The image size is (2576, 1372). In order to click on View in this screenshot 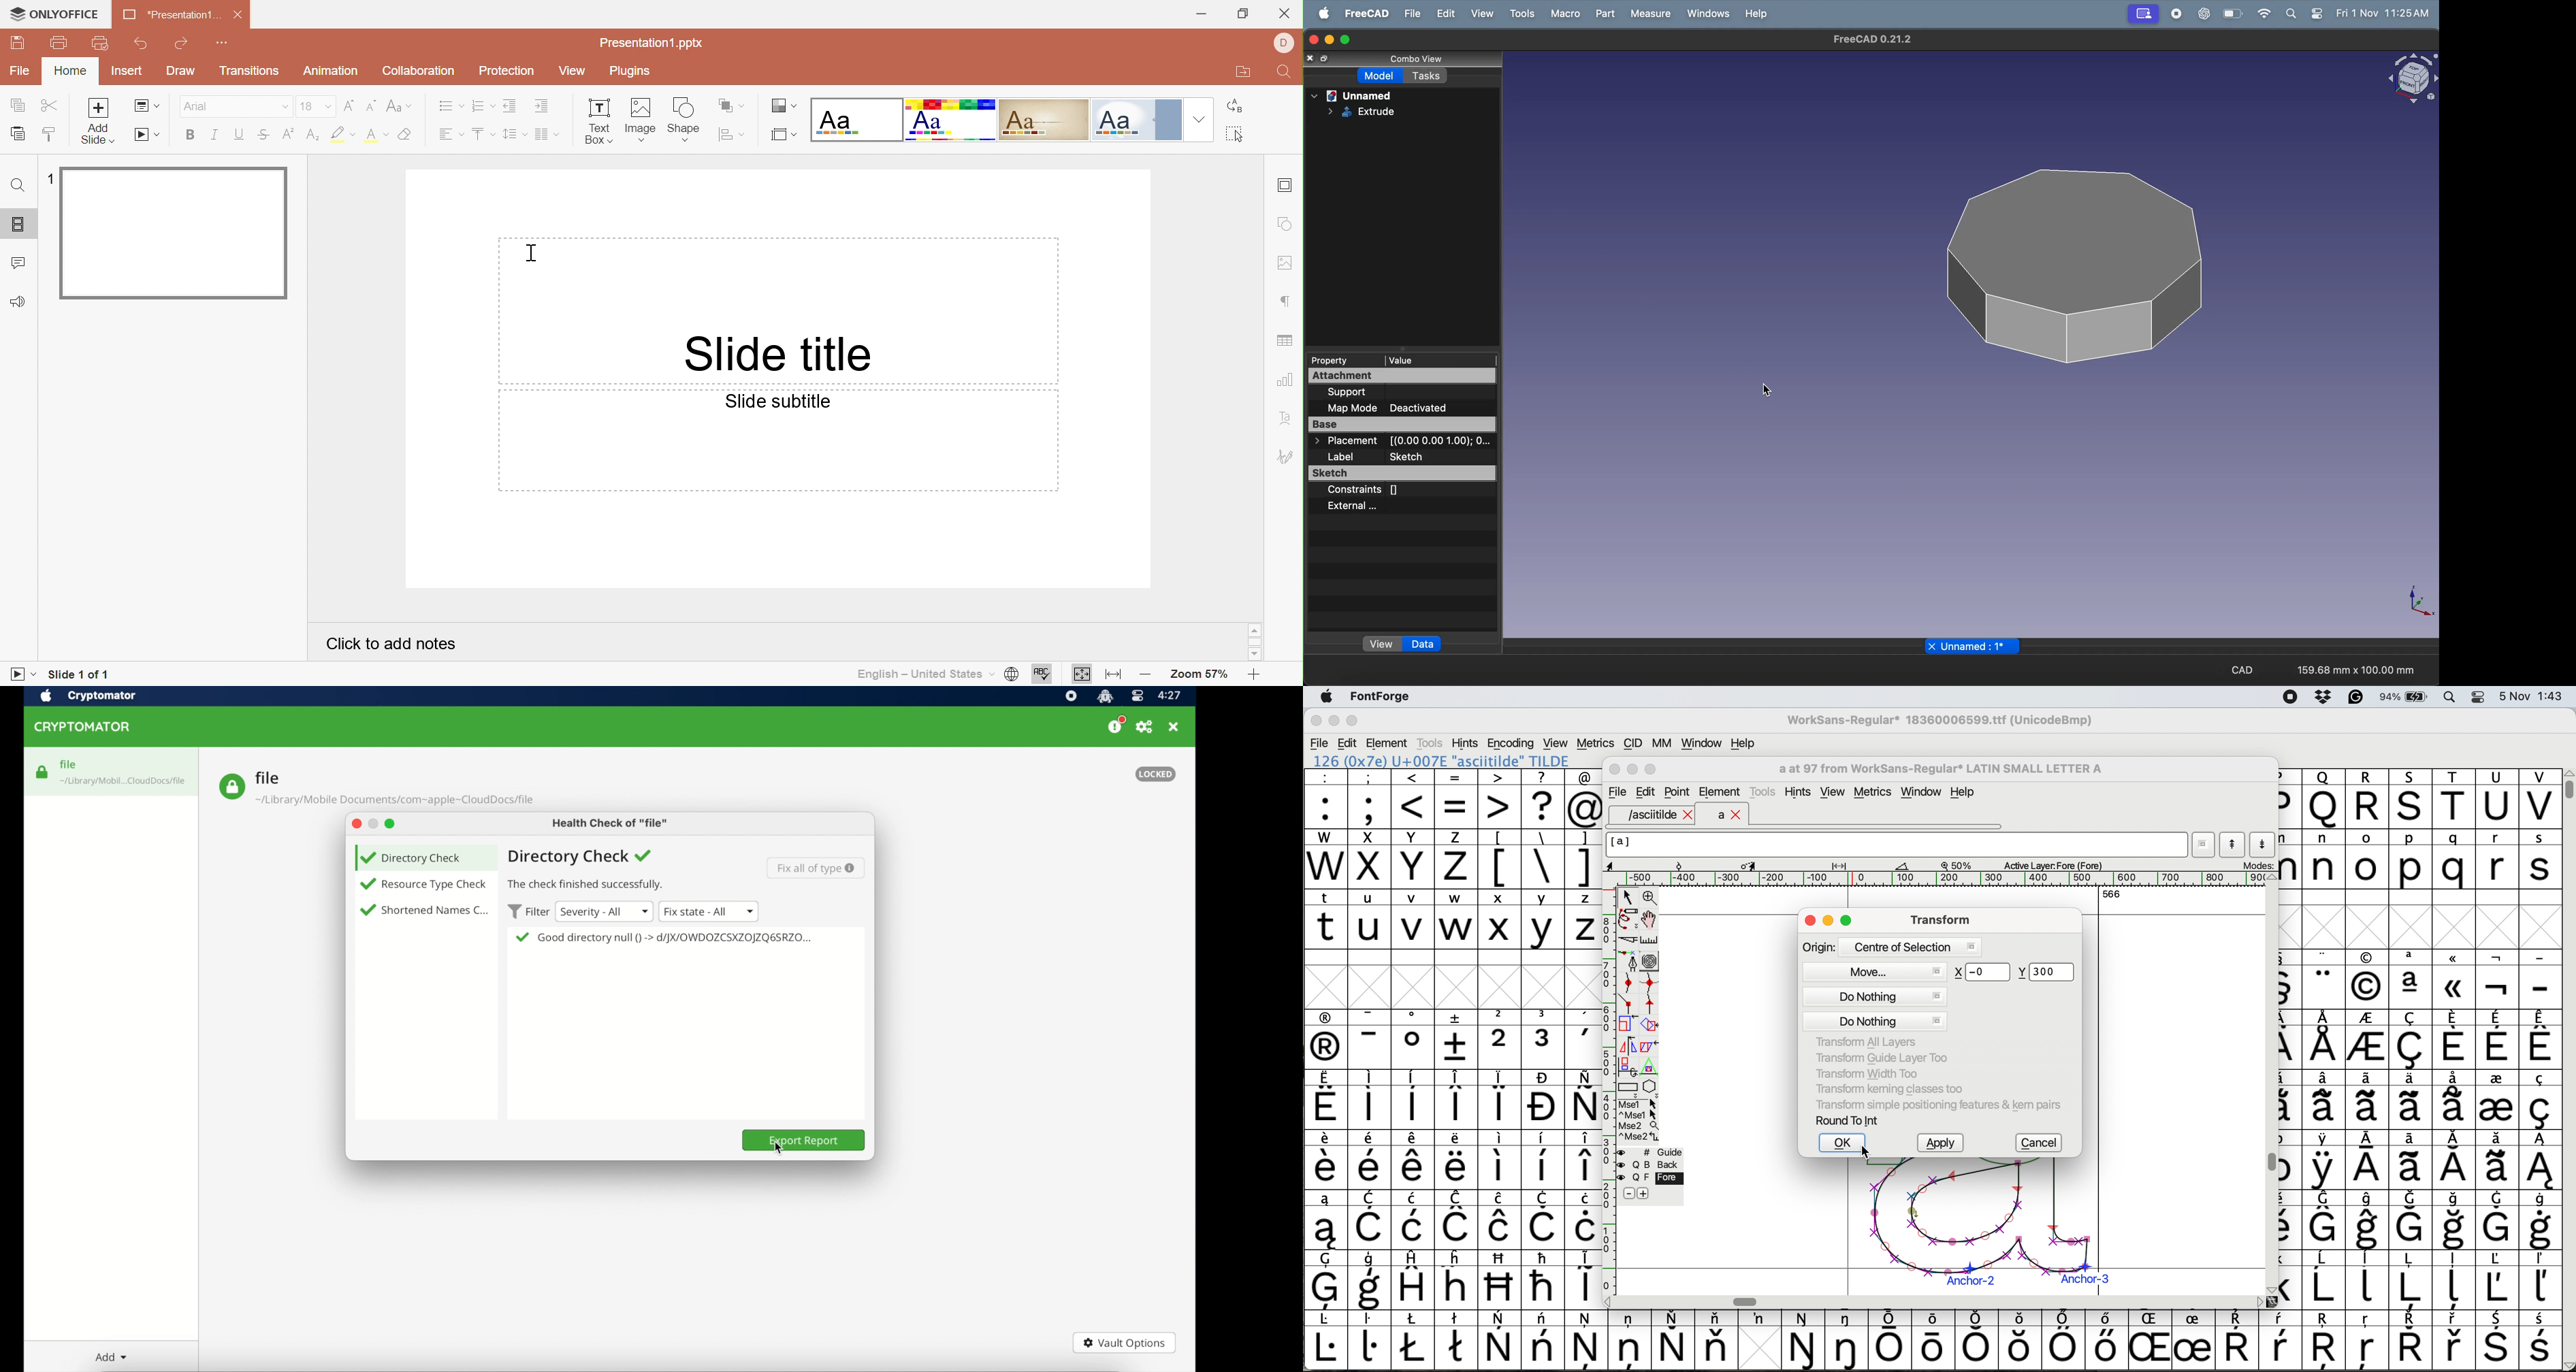, I will do `click(570, 69)`.